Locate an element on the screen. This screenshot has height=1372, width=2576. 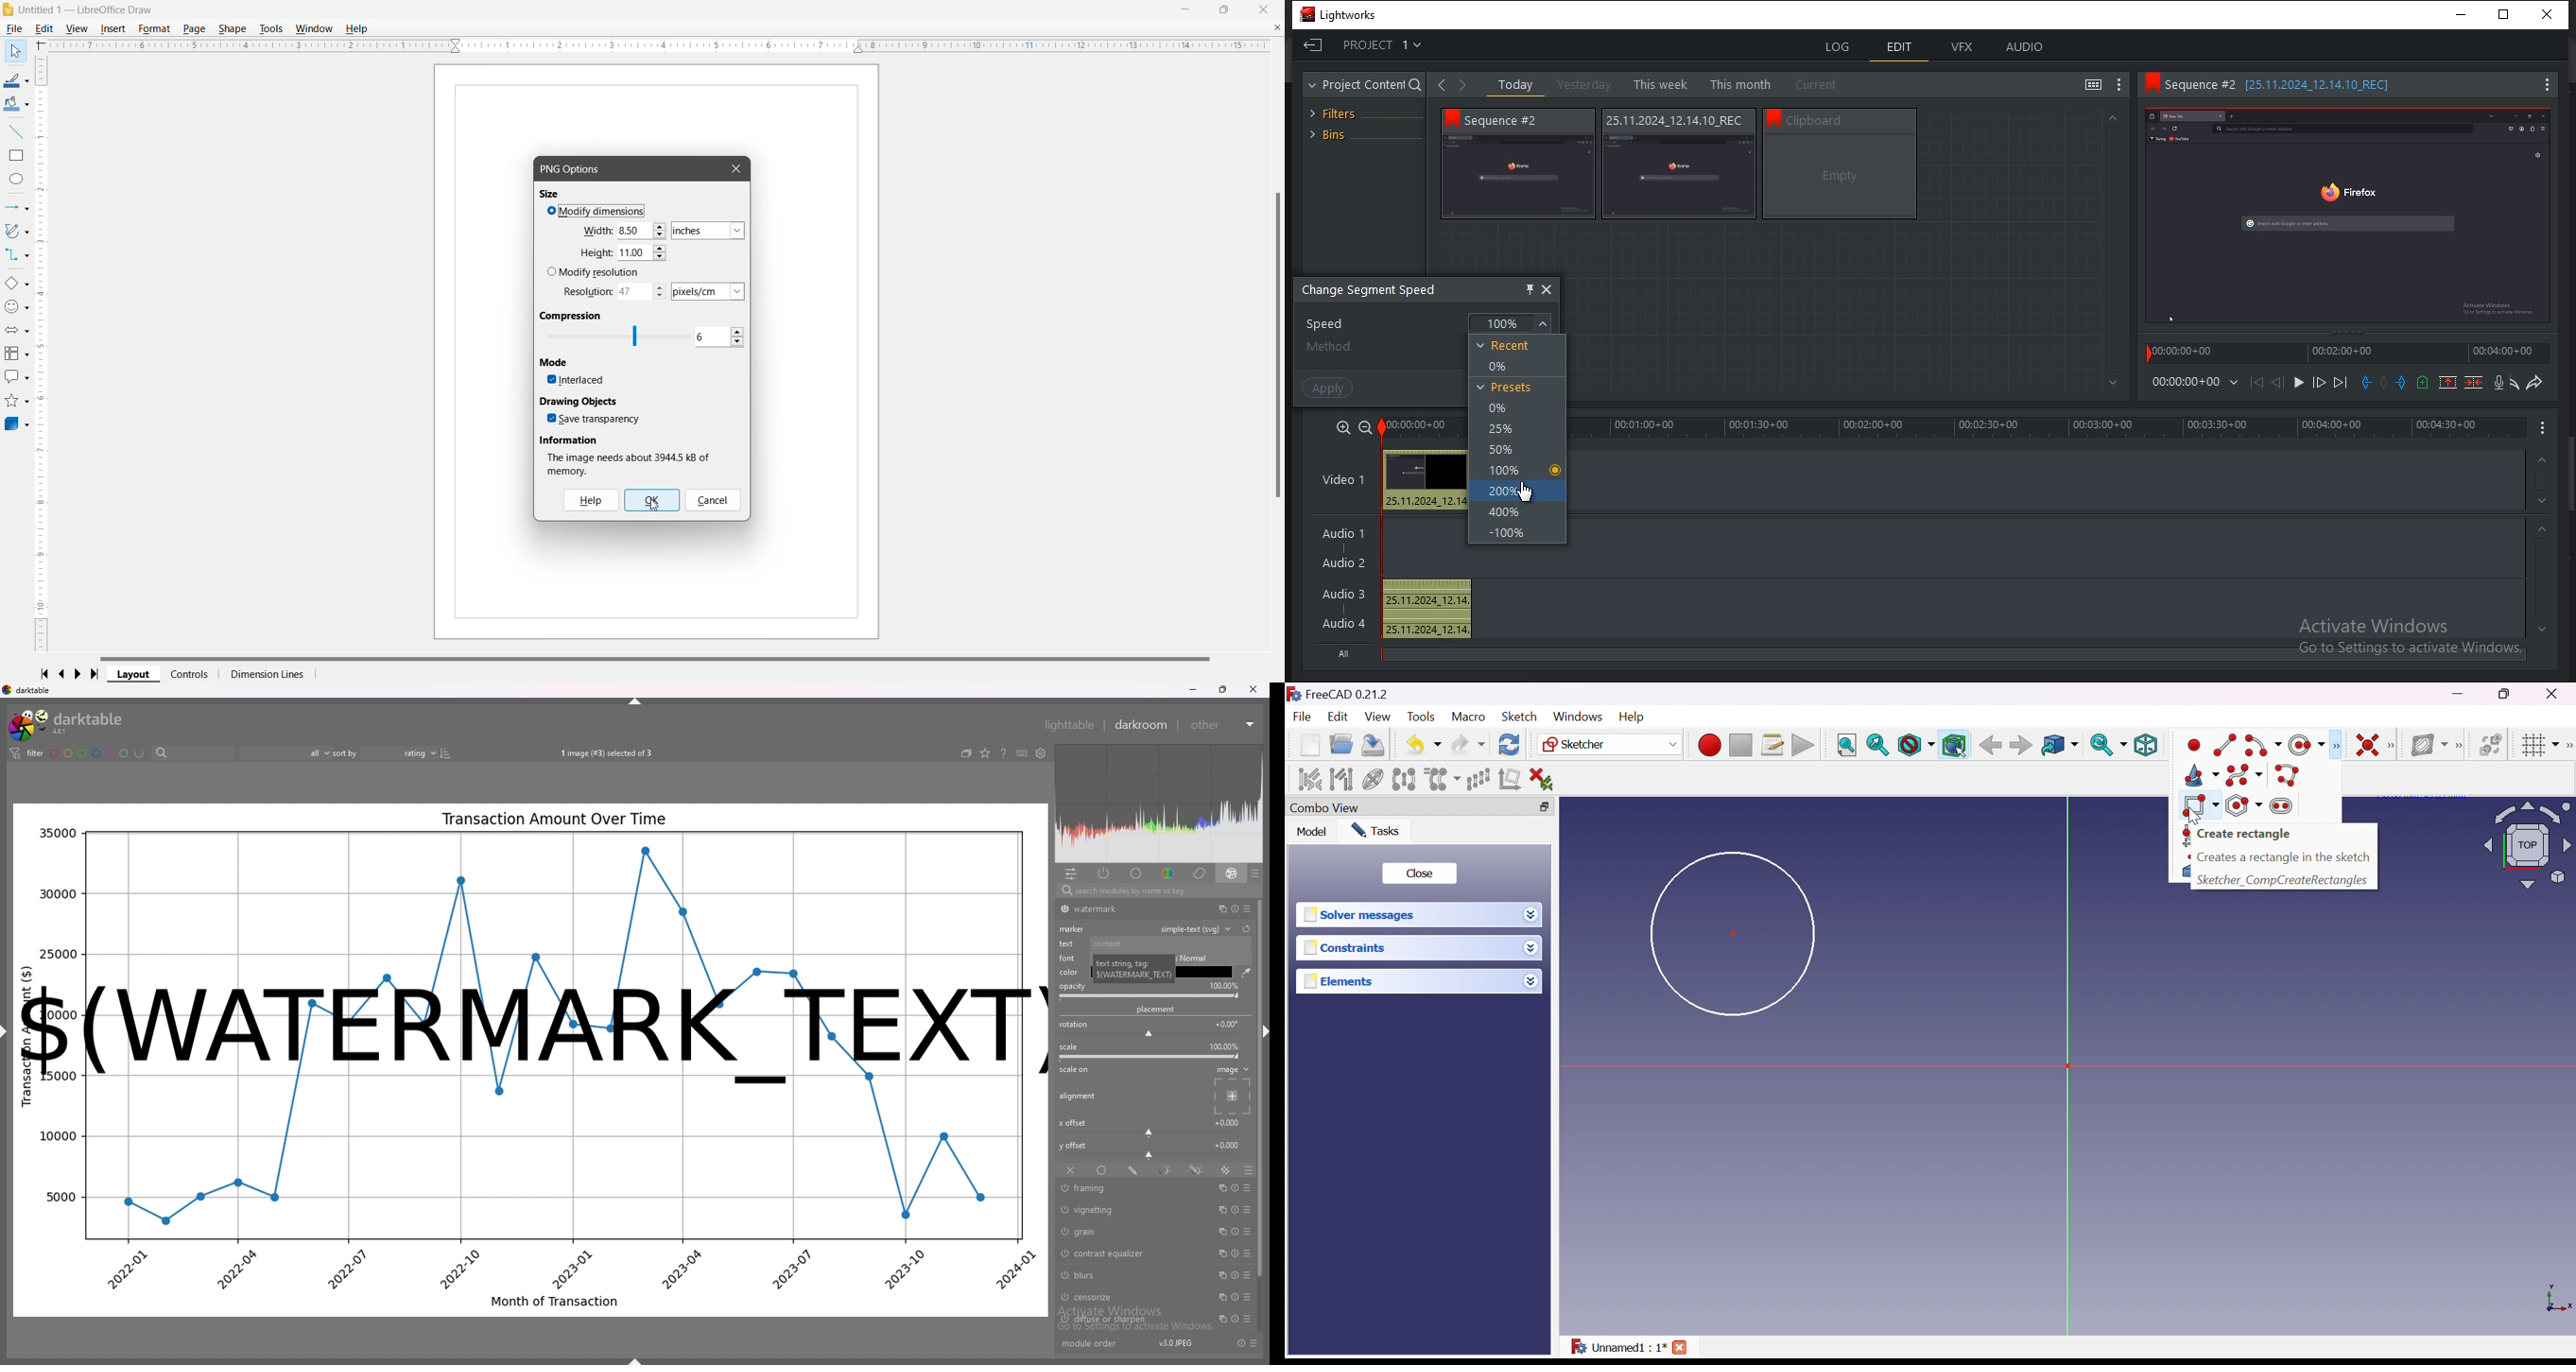
Open... is located at coordinates (1341, 745).